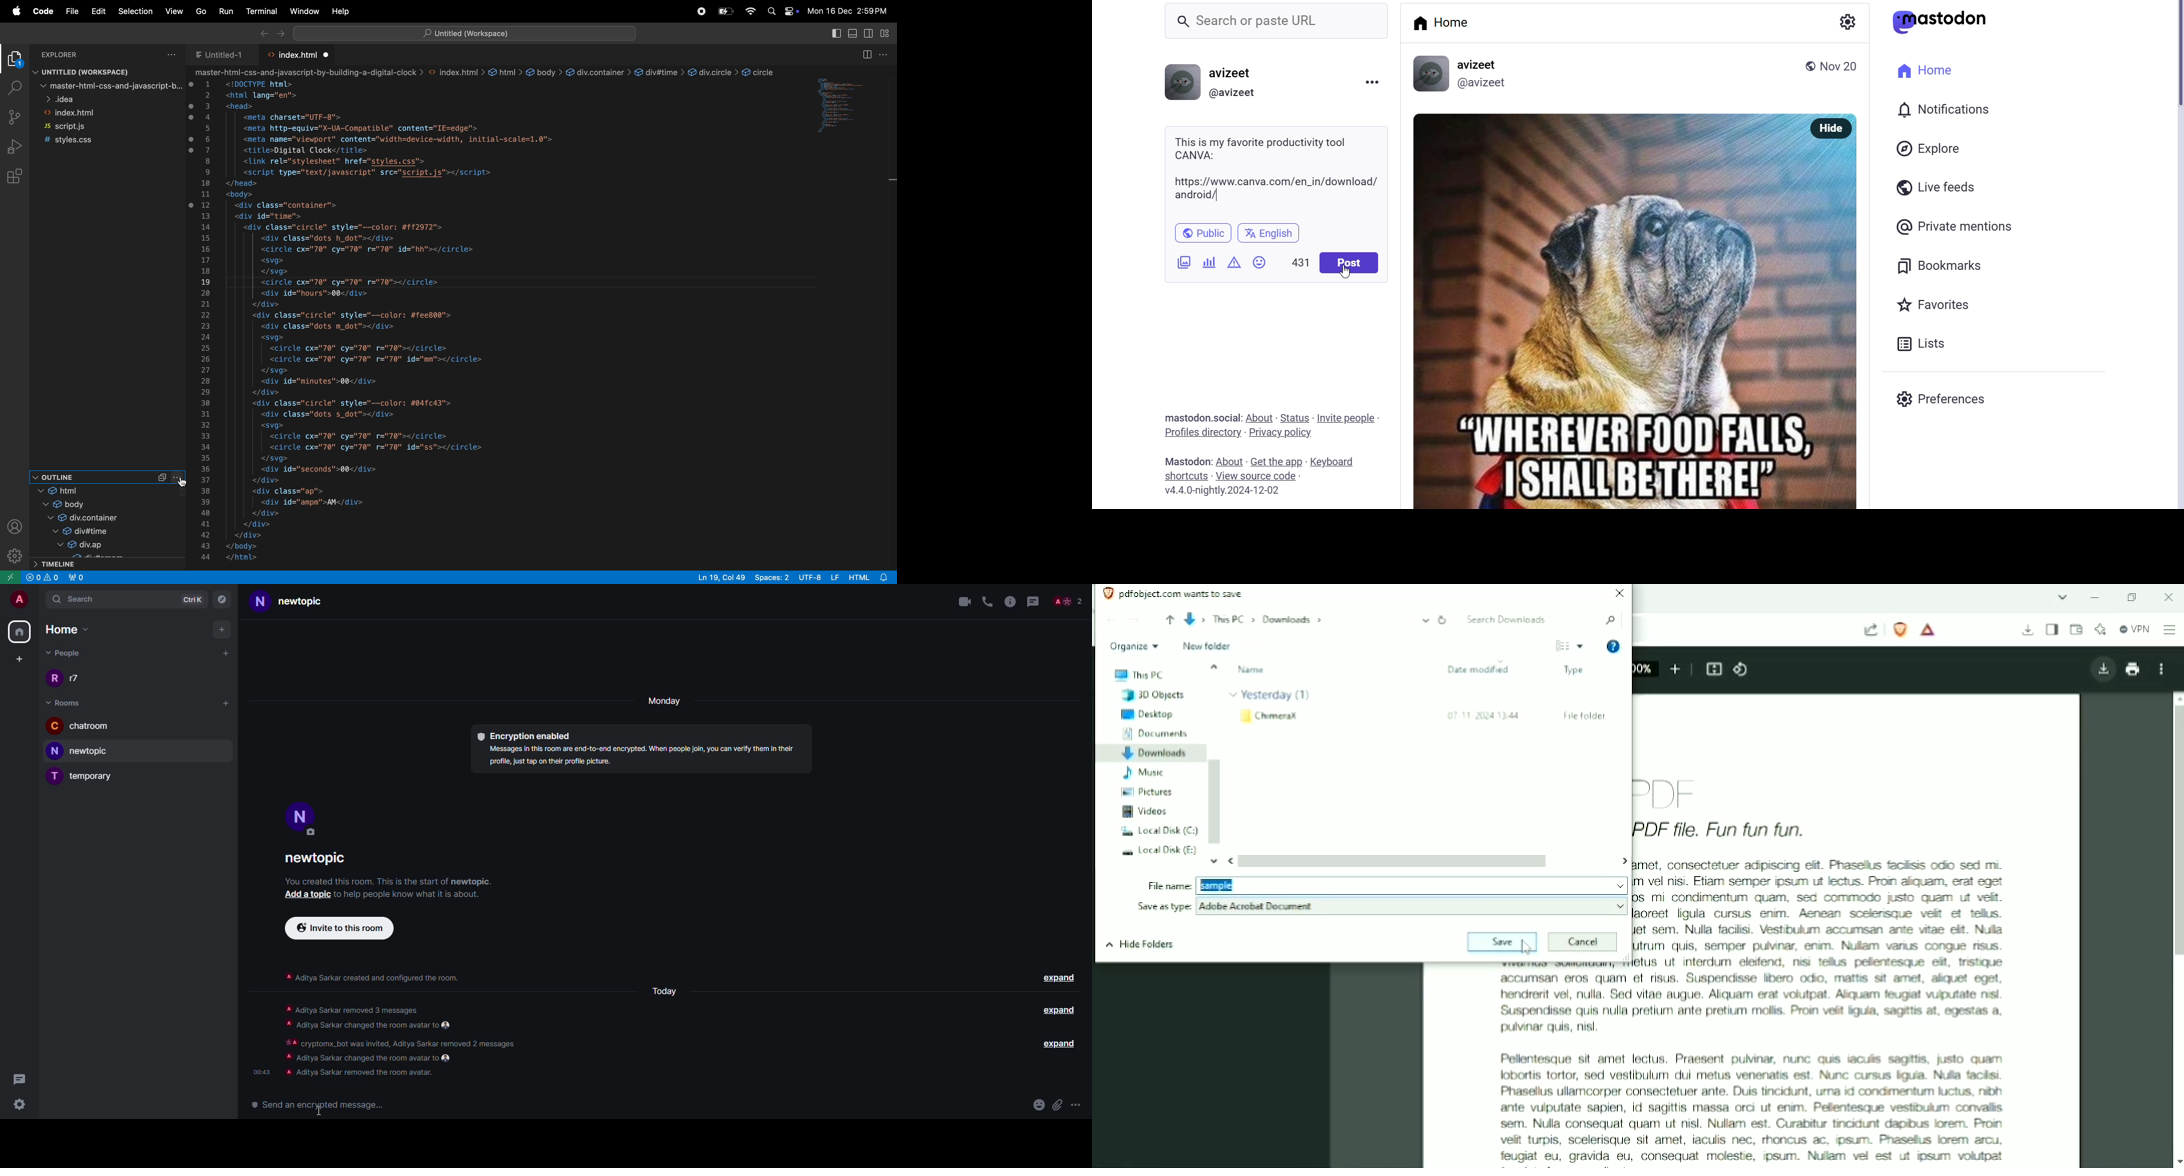  I want to click on text, so click(1180, 462).